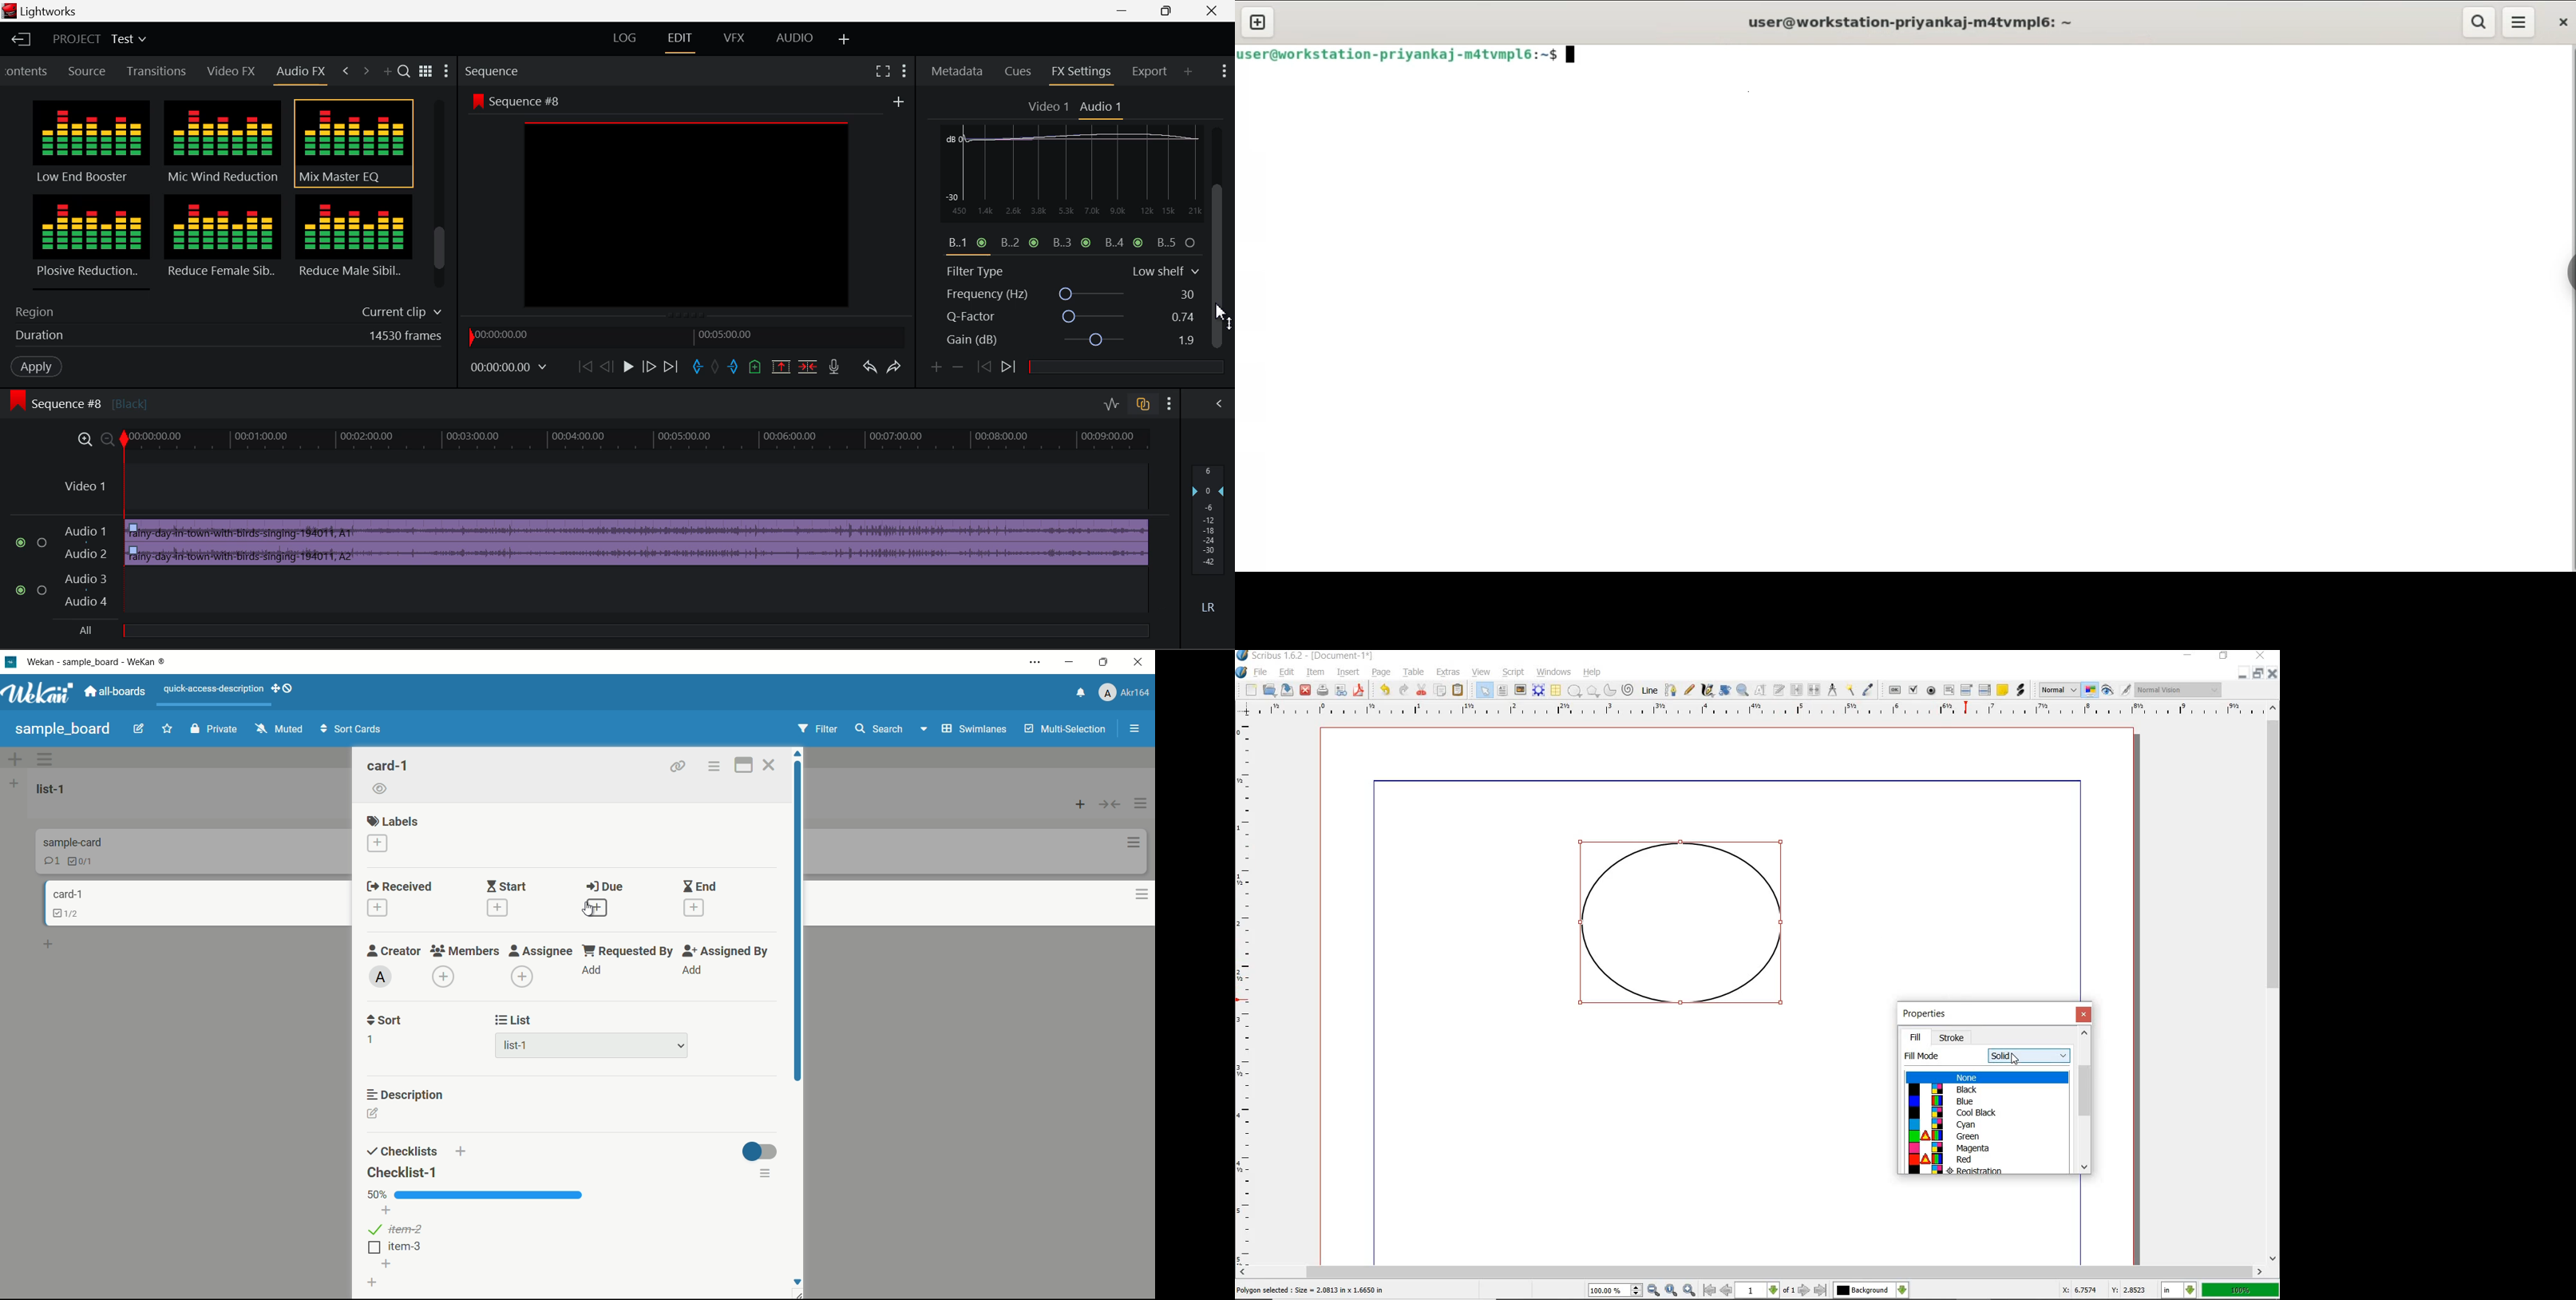 The height and width of the screenshot is (1316, 2576). Describe the element at coordinates (2273, 674) in the screenshot. I see `CLOSE` at that location.